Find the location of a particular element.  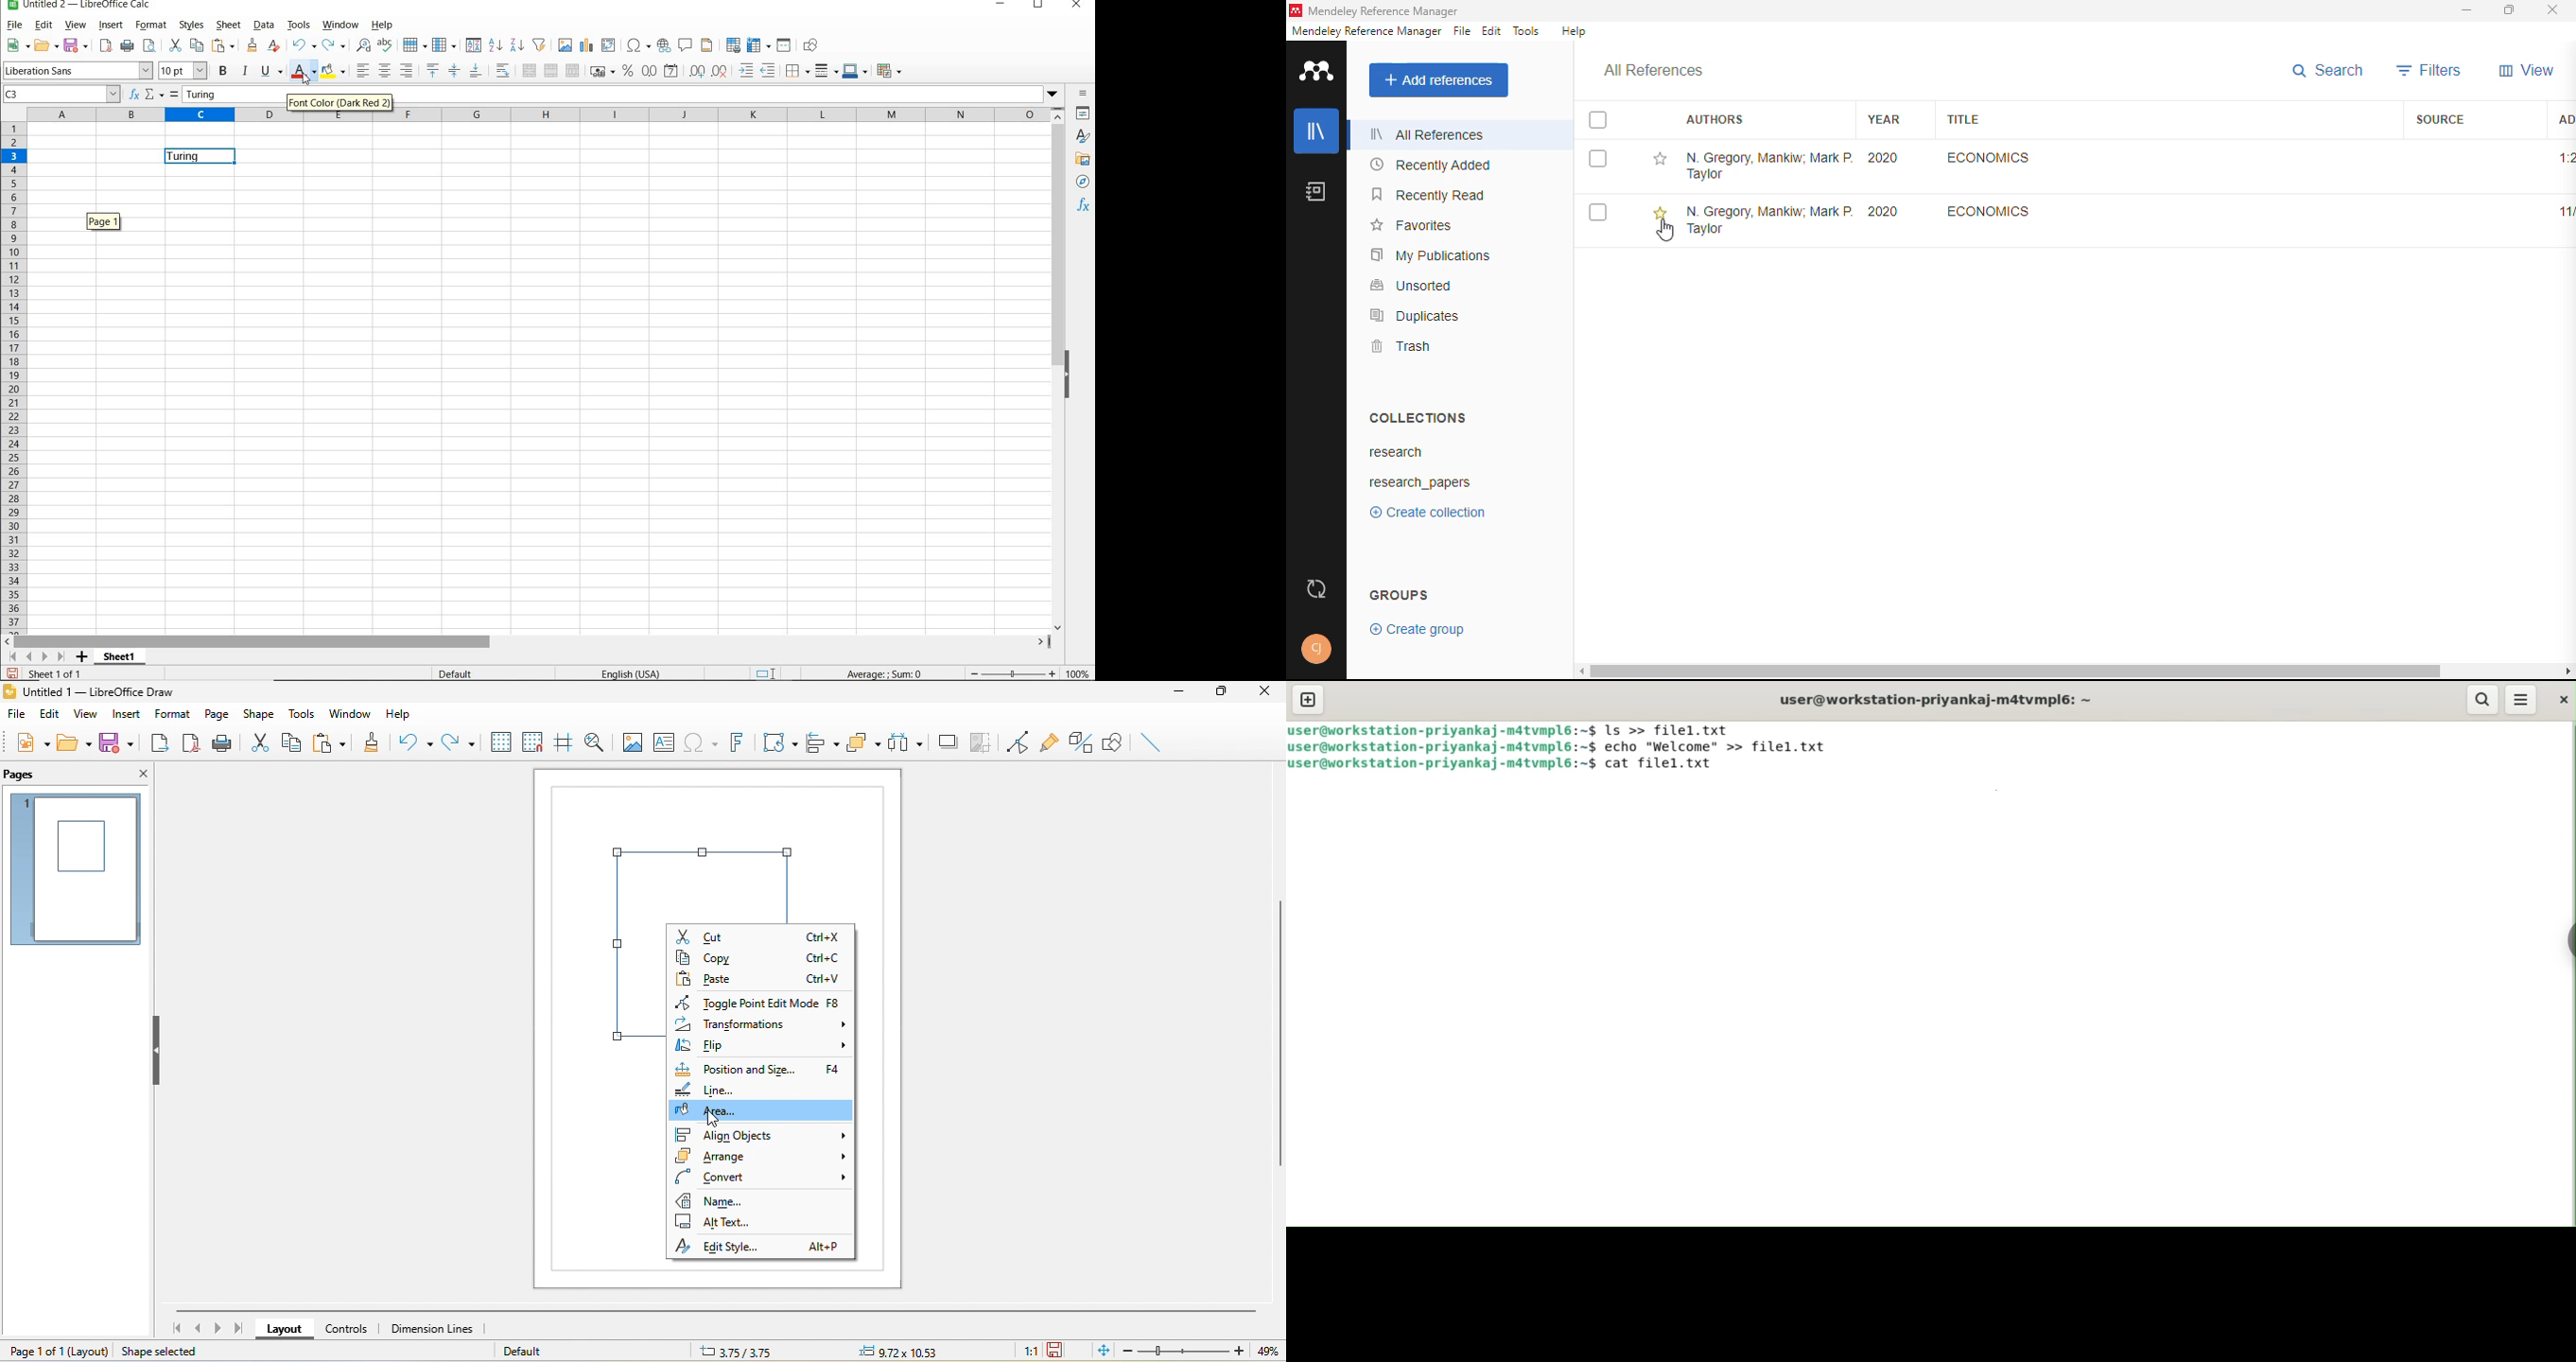

WINDOW is located at coordinates (342, 26).